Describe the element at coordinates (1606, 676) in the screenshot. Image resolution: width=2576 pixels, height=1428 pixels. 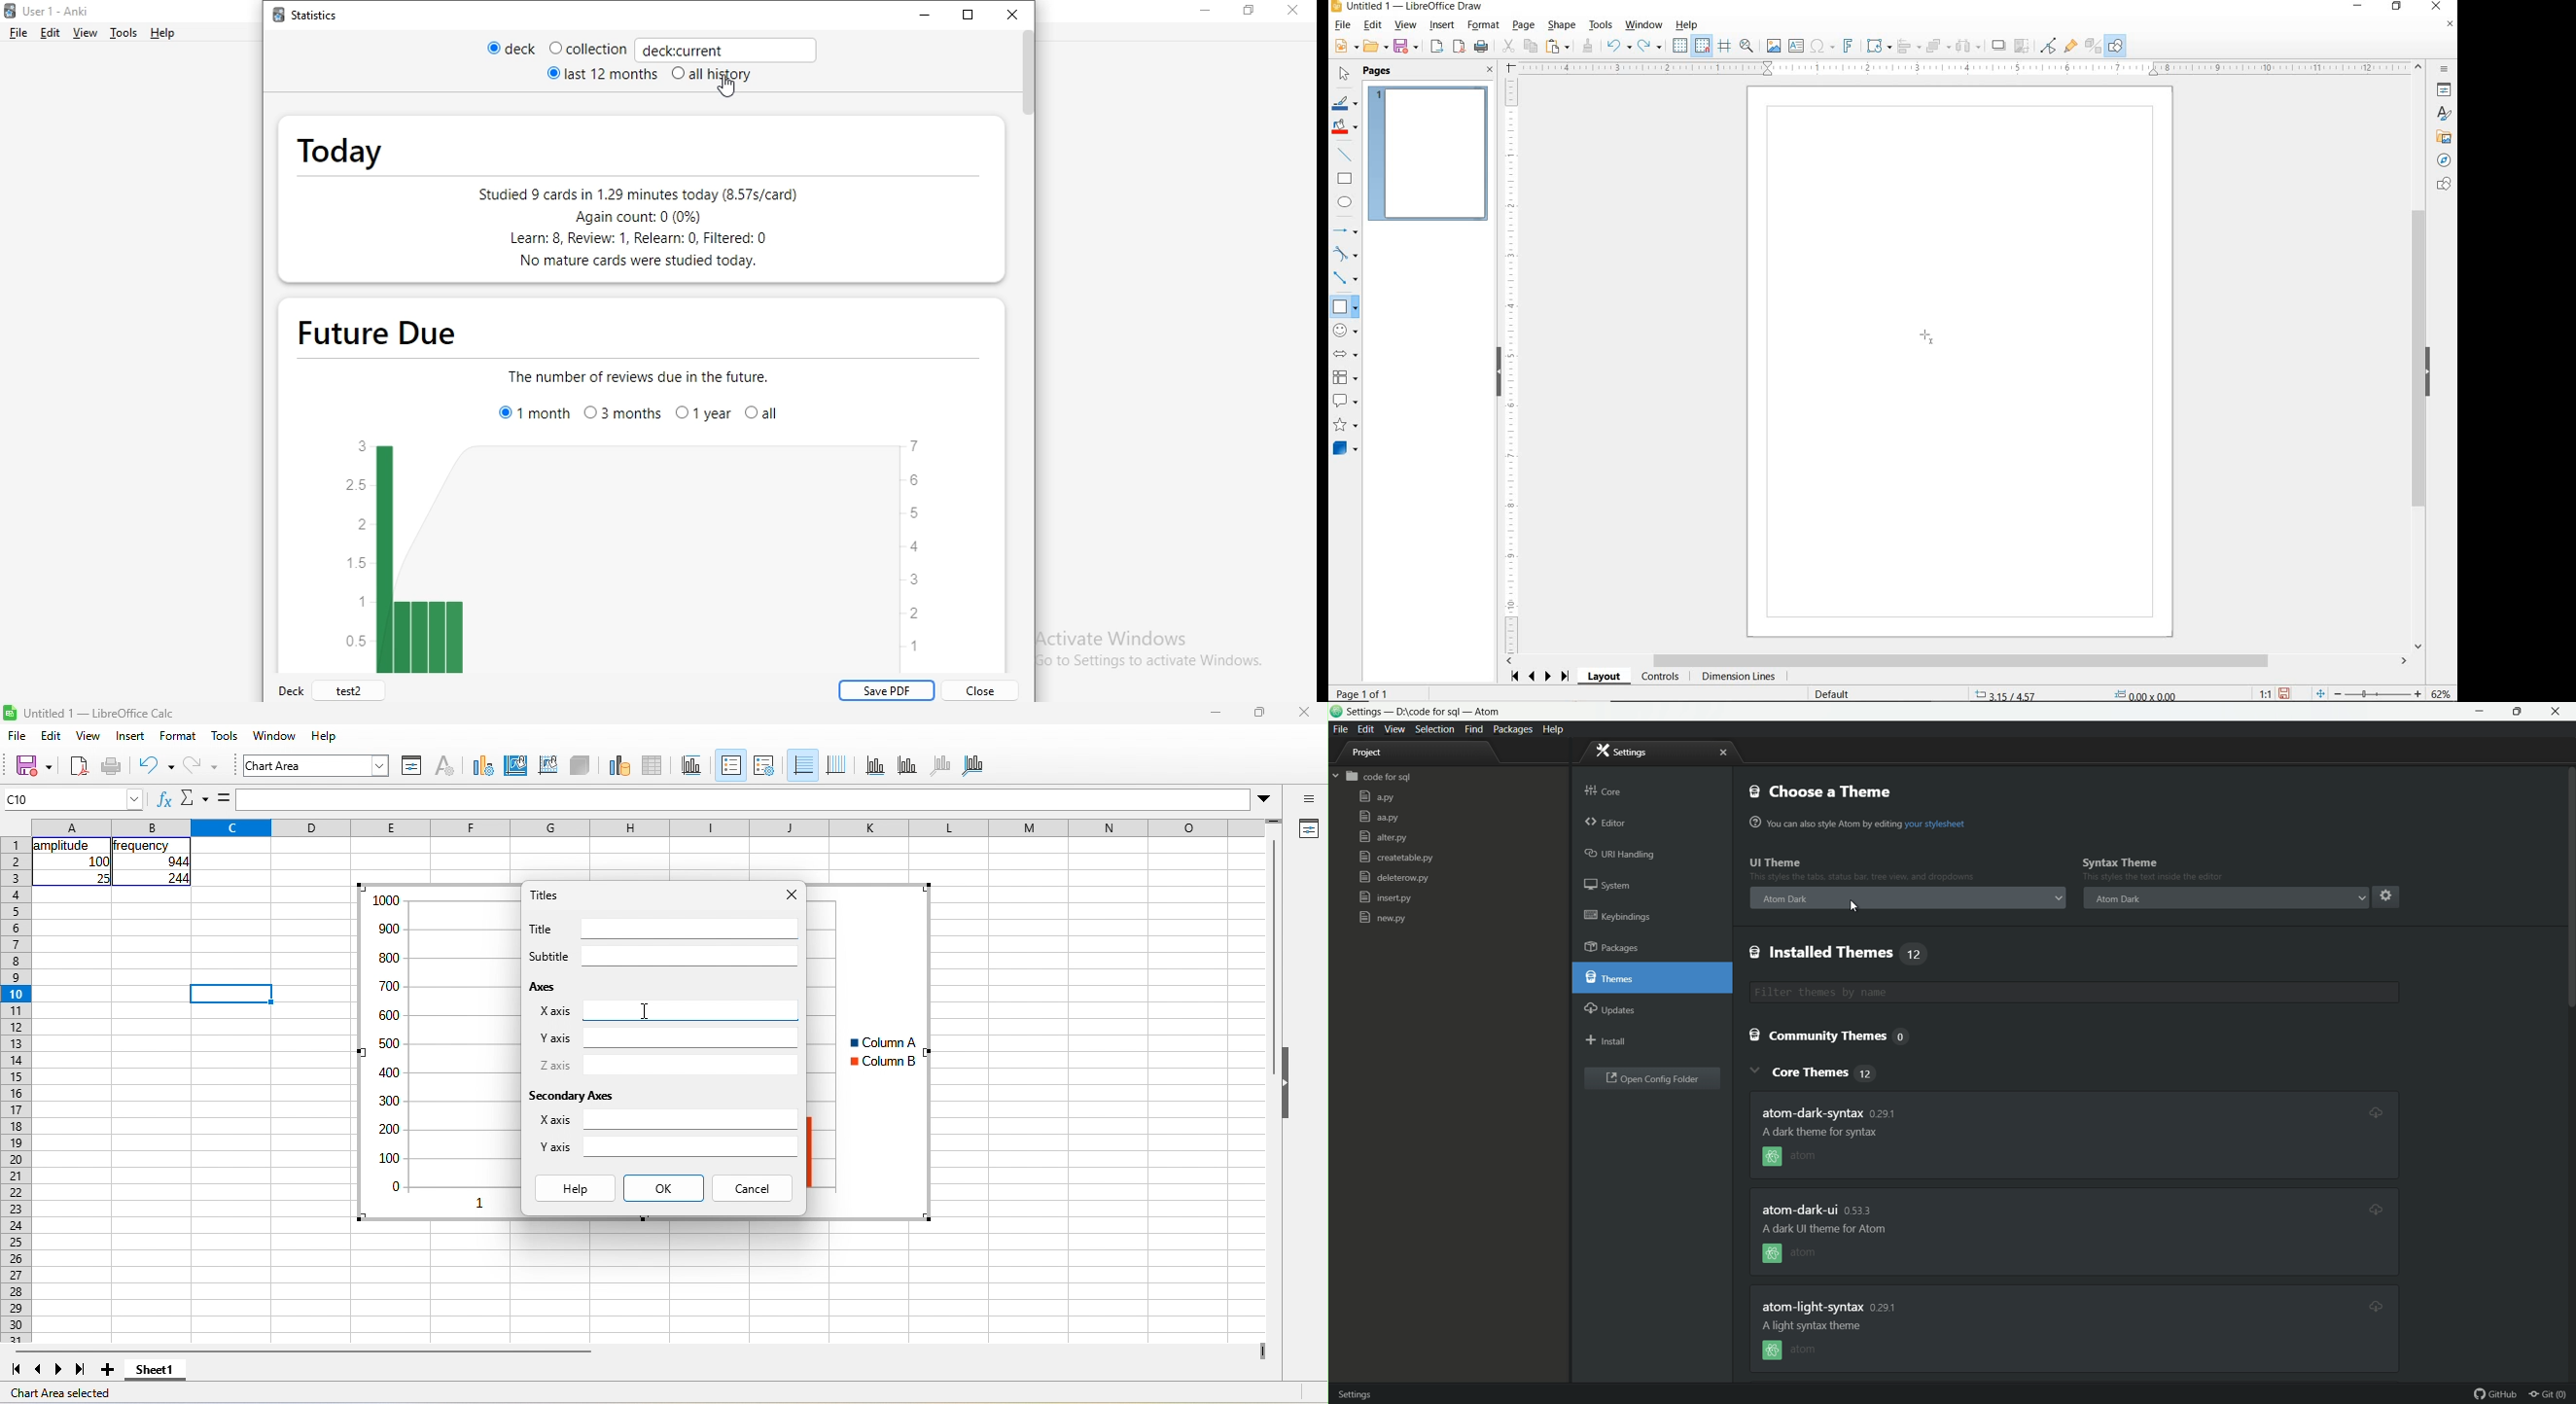
I see `LAYOUT` at that location.